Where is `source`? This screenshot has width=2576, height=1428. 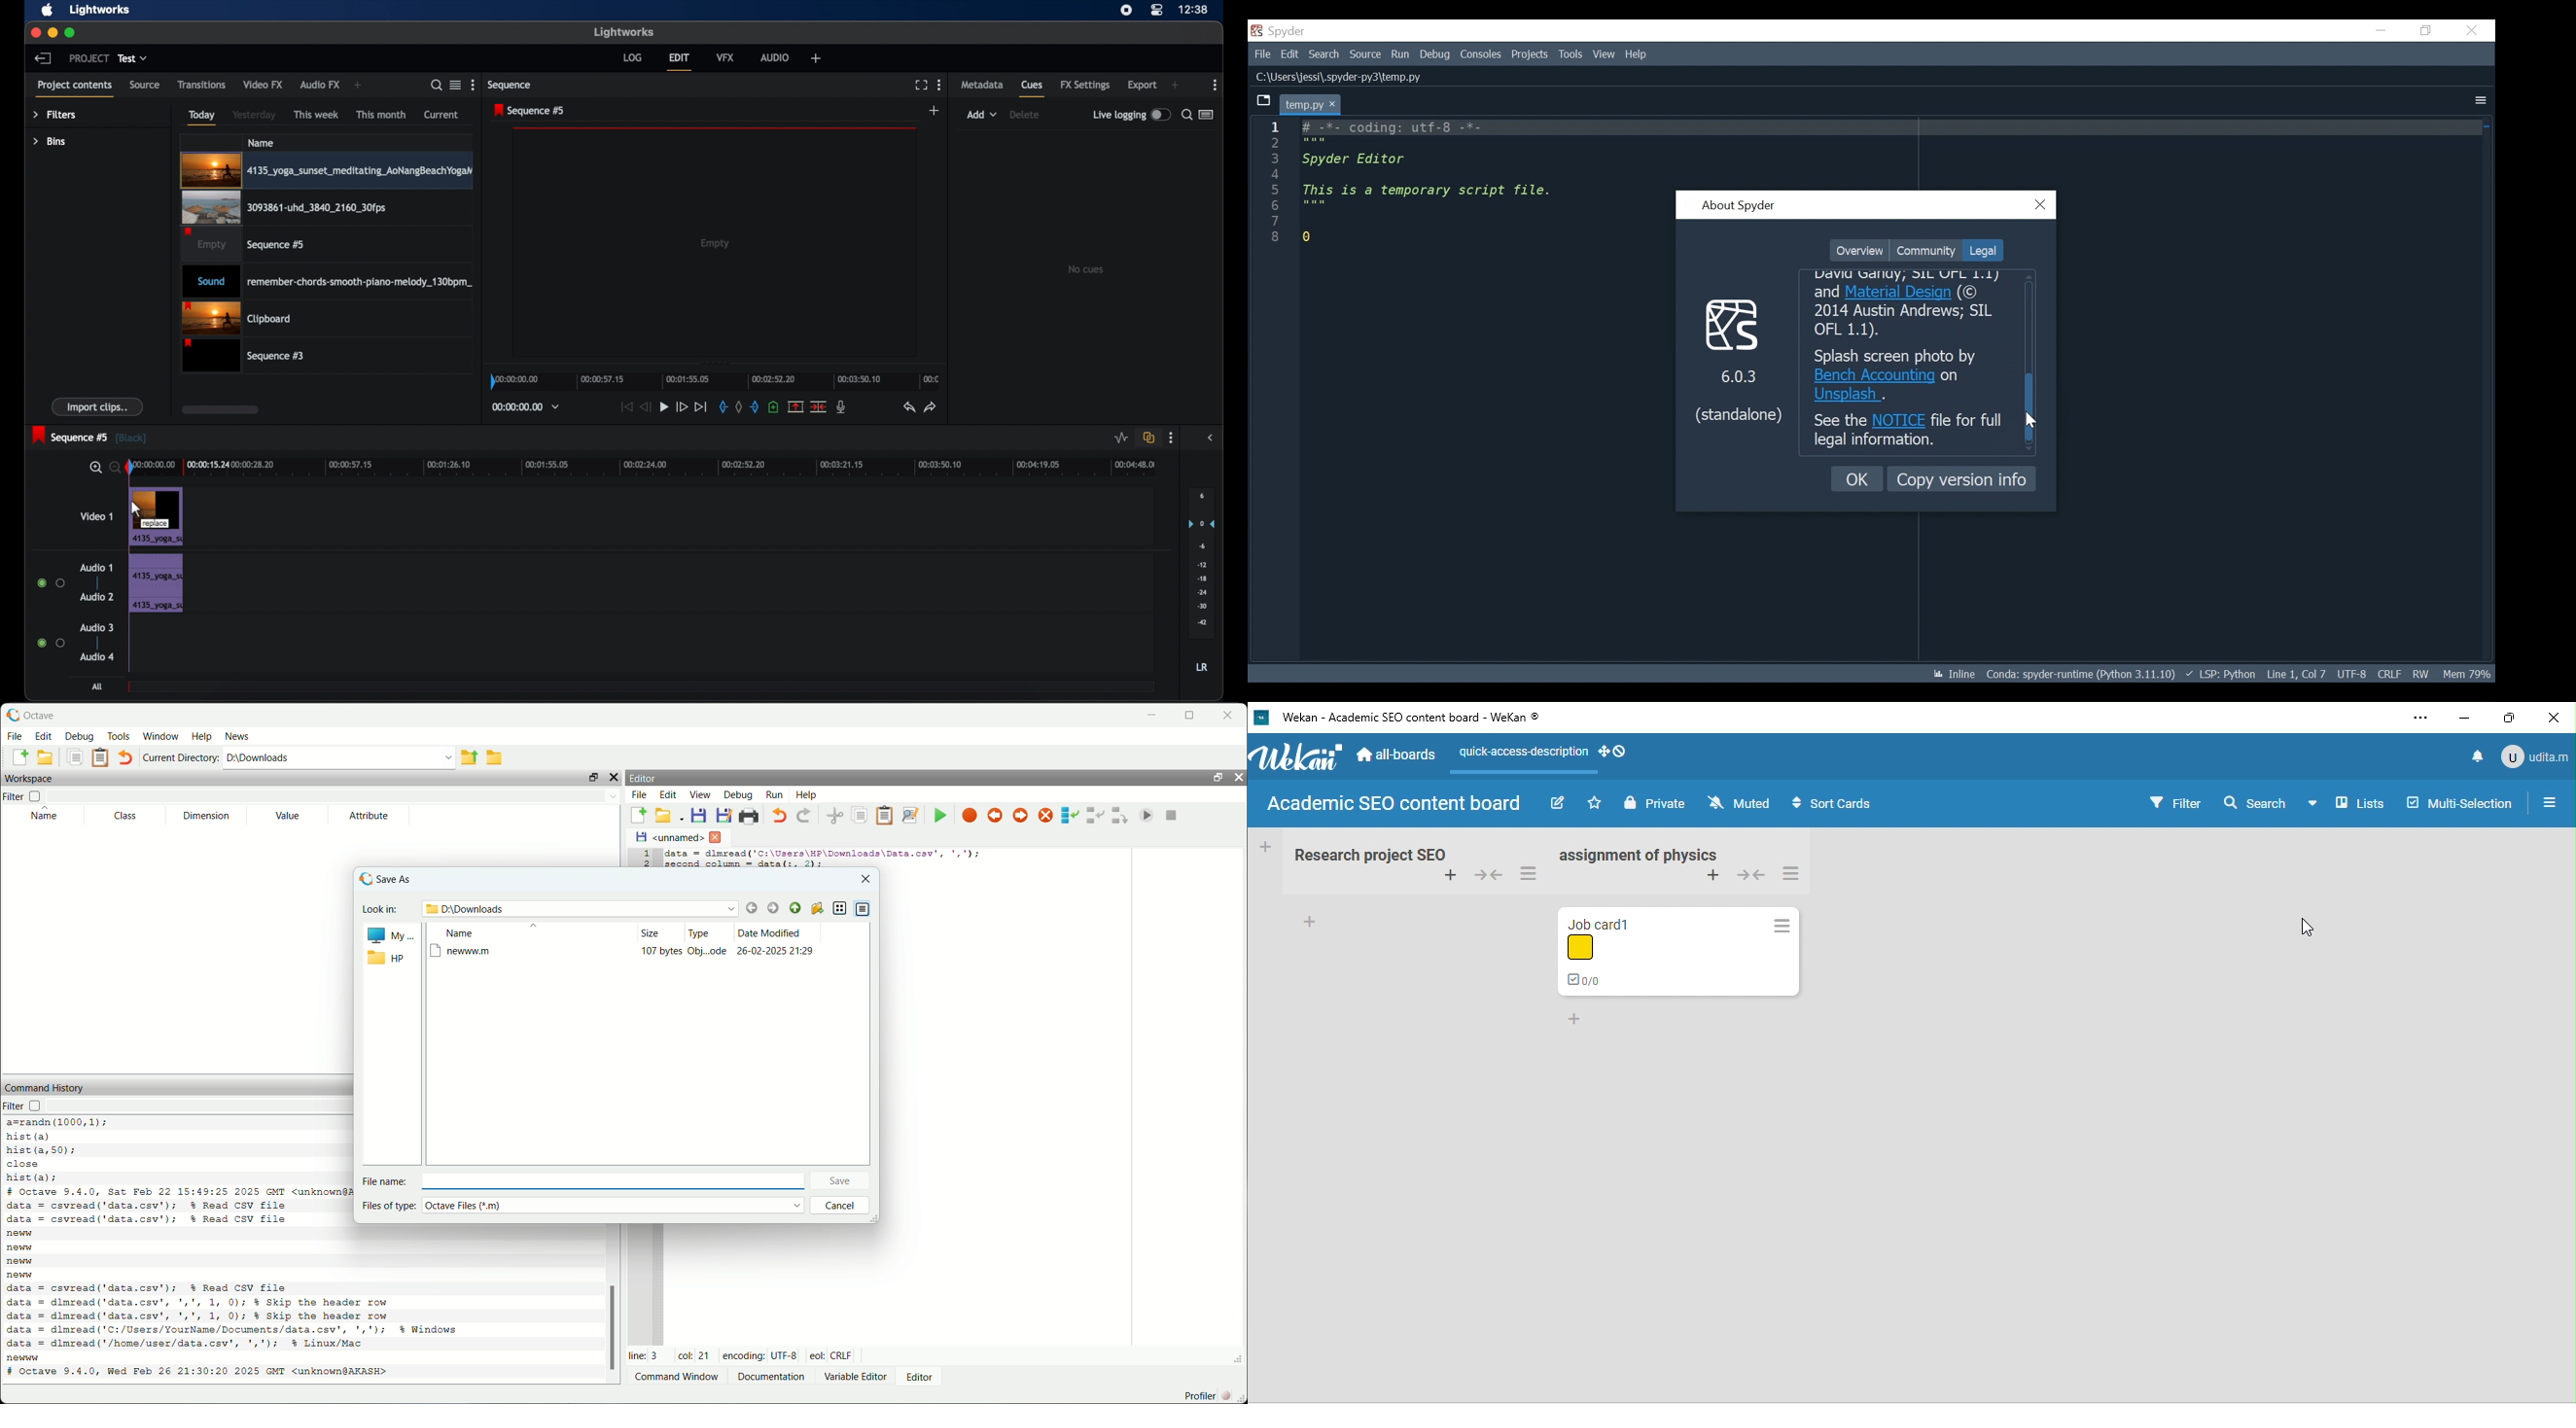
source is located at coordinates (144, 85).